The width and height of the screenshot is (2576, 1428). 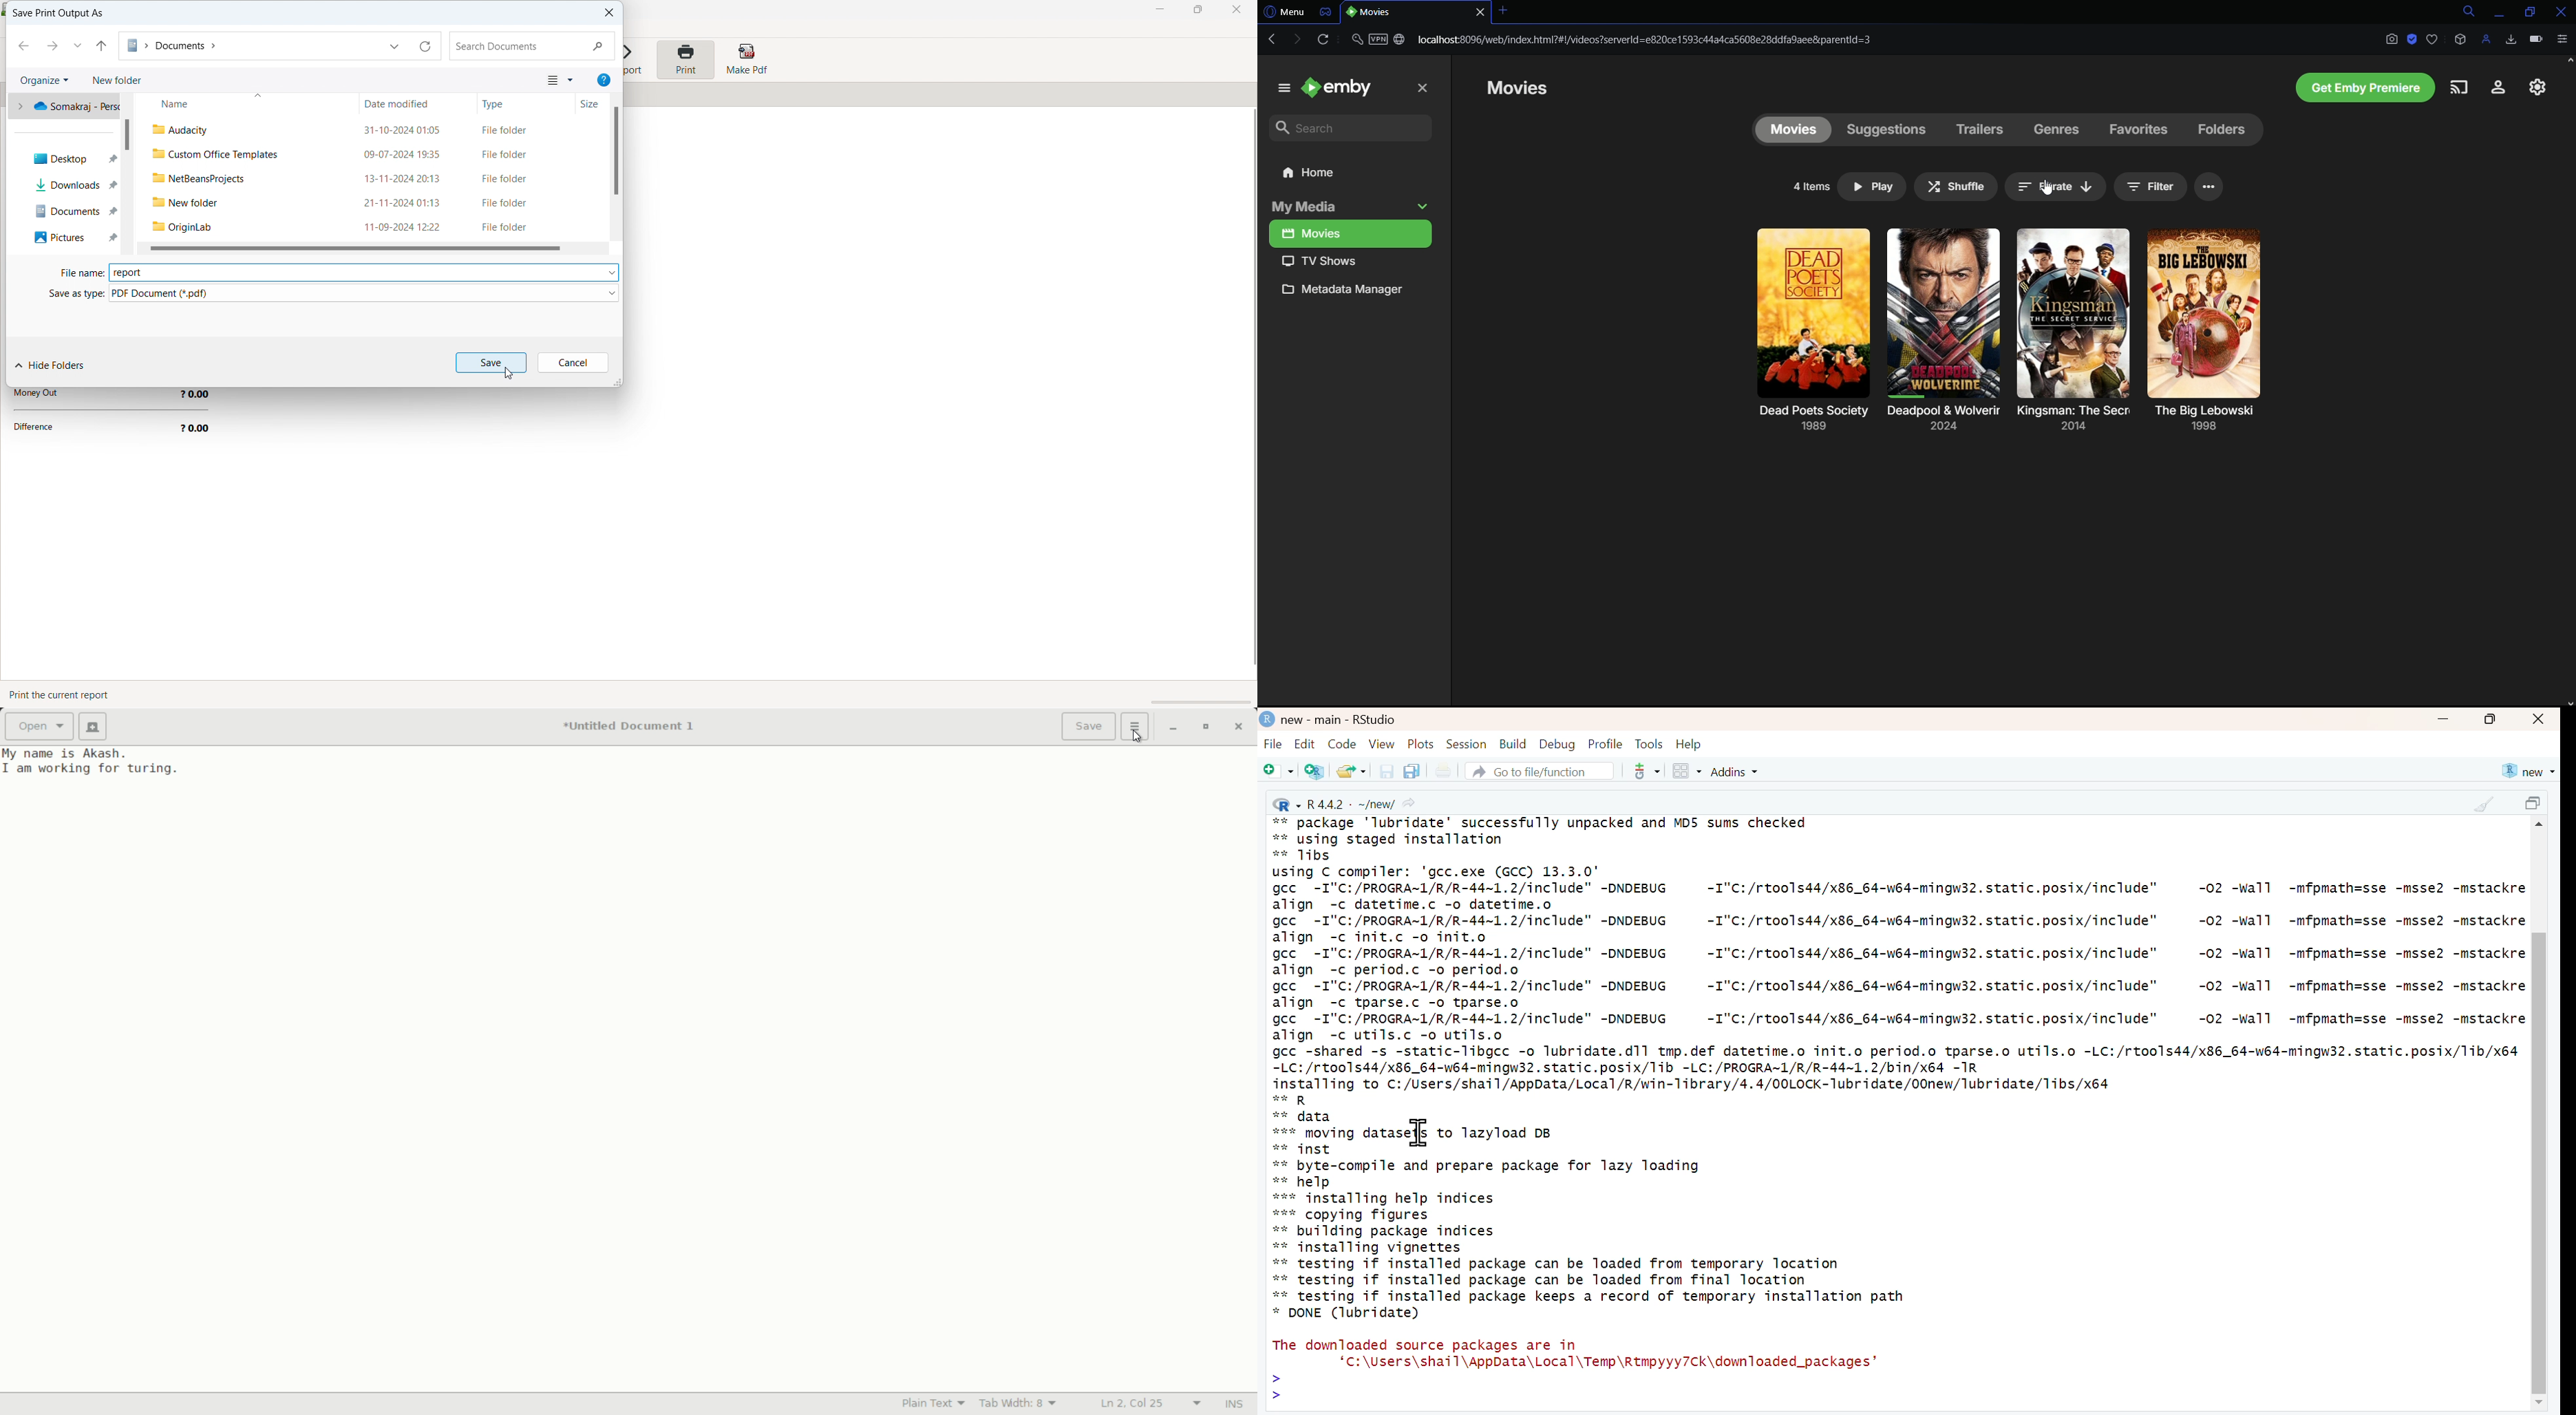 I want to click on close, so click(x=607, y=13).